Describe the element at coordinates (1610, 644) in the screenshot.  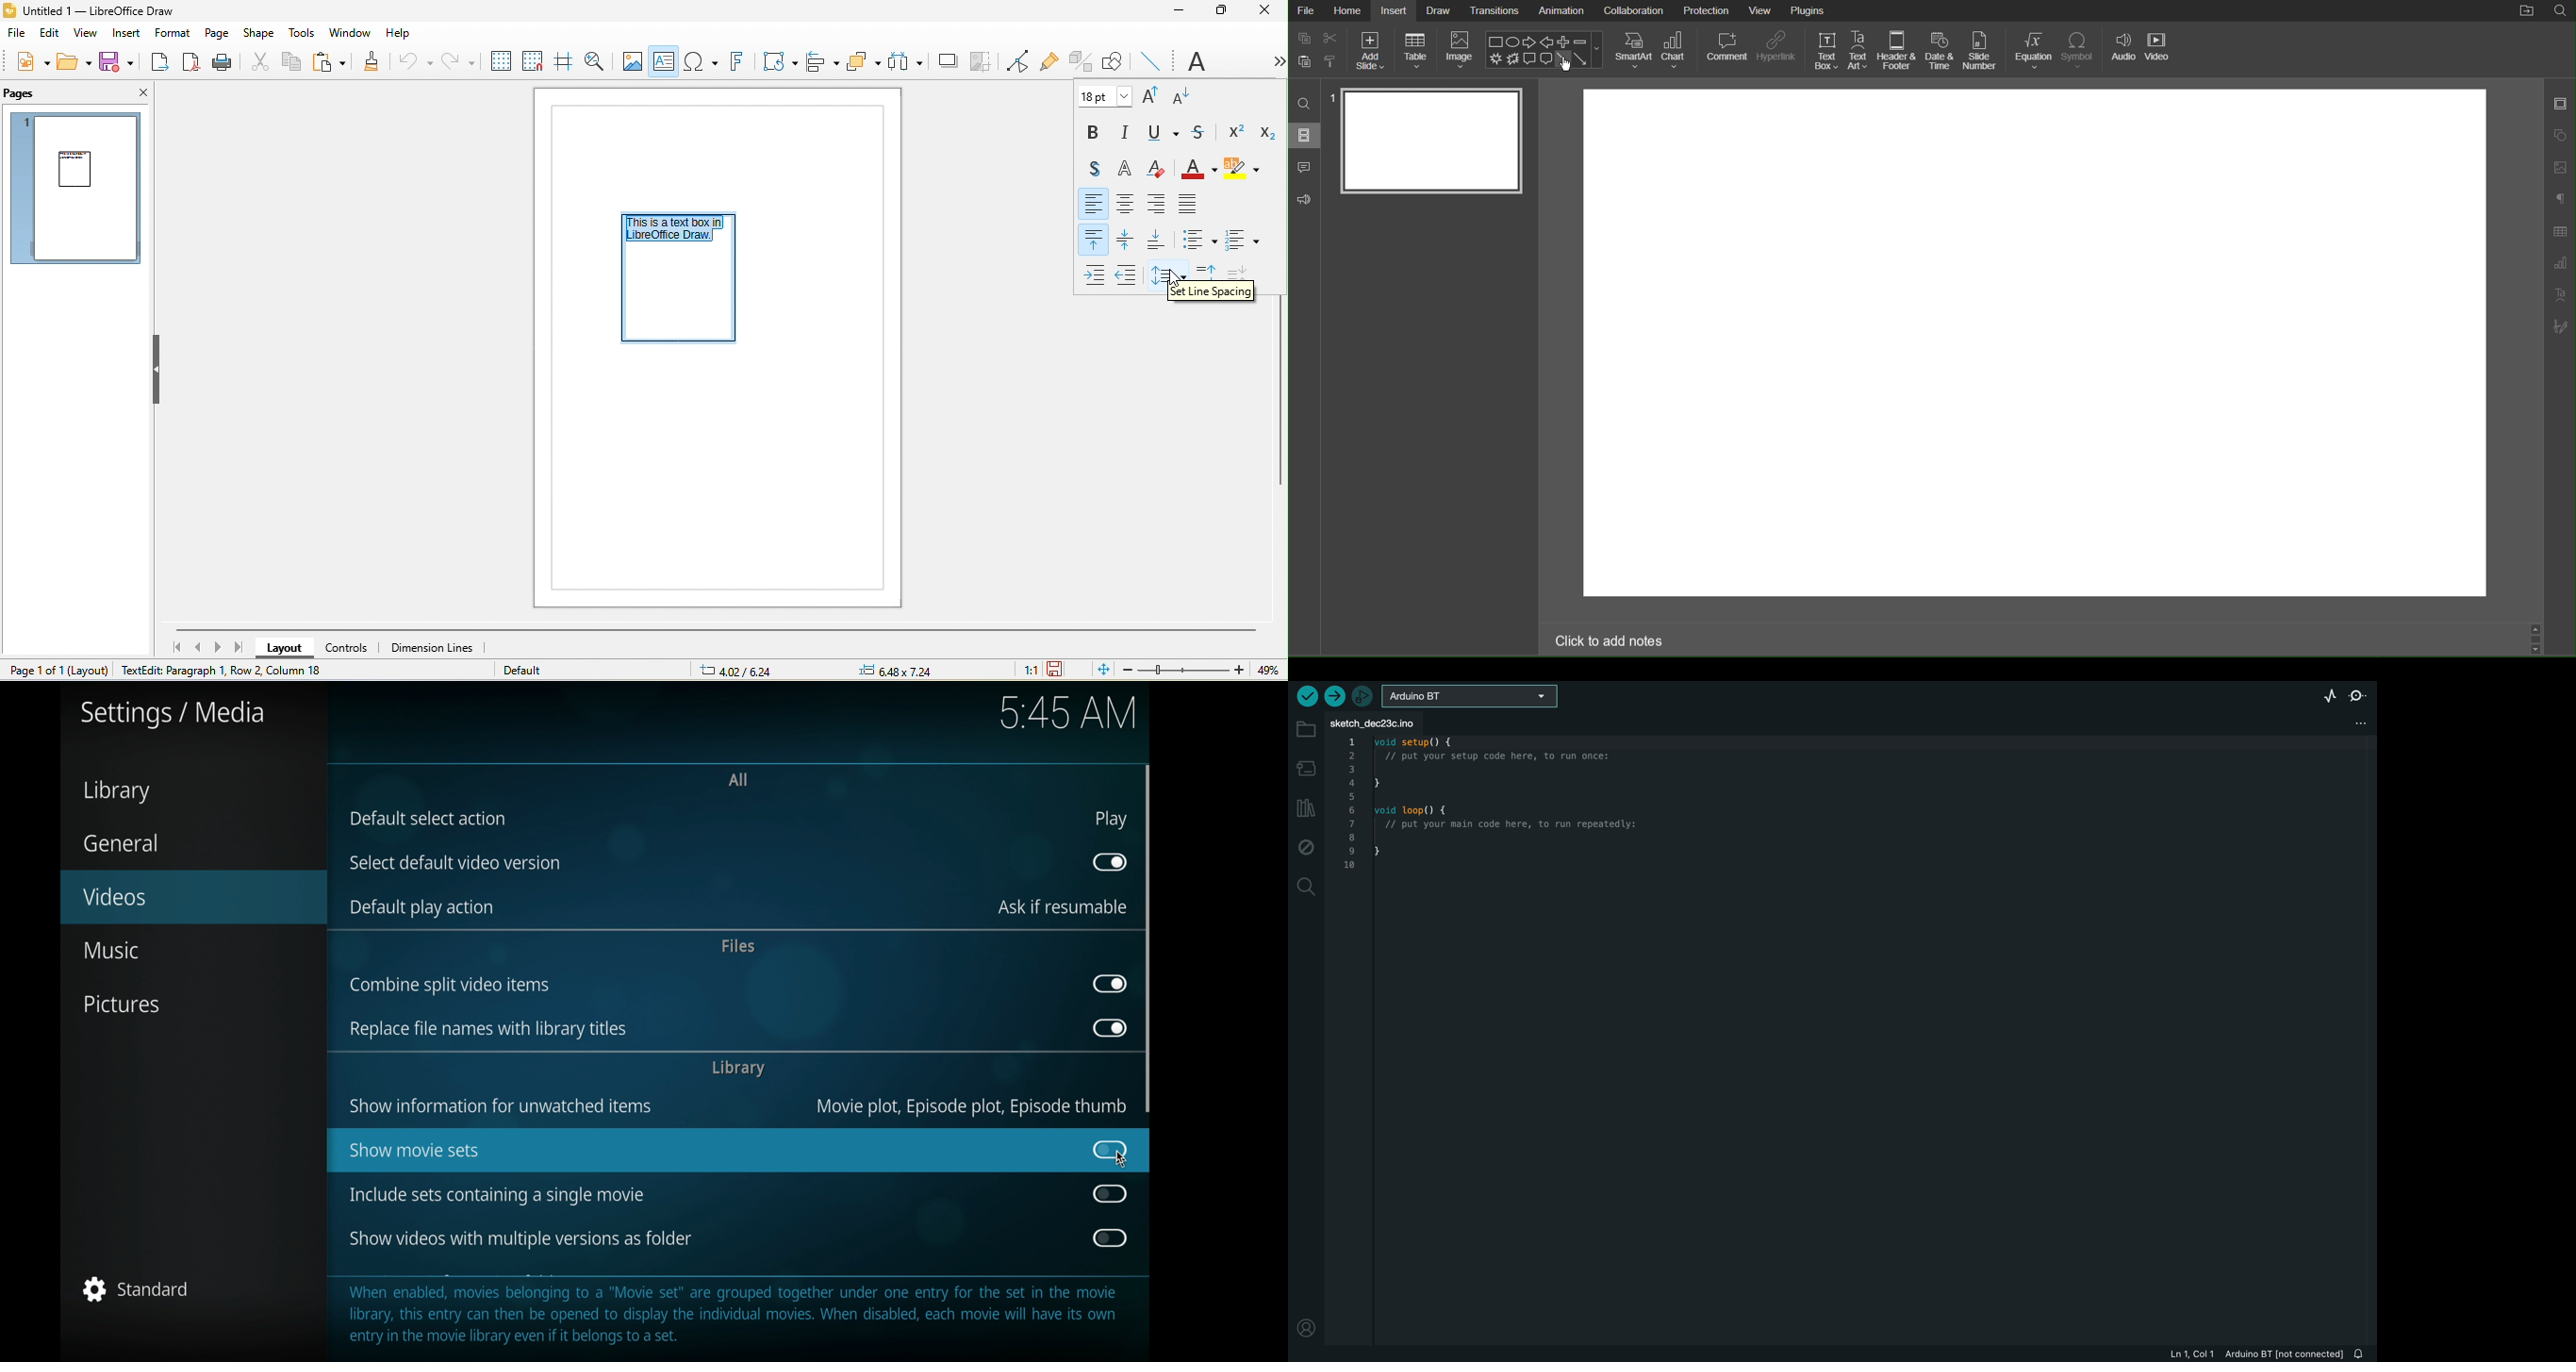
I see `Click to add notes` at that location.